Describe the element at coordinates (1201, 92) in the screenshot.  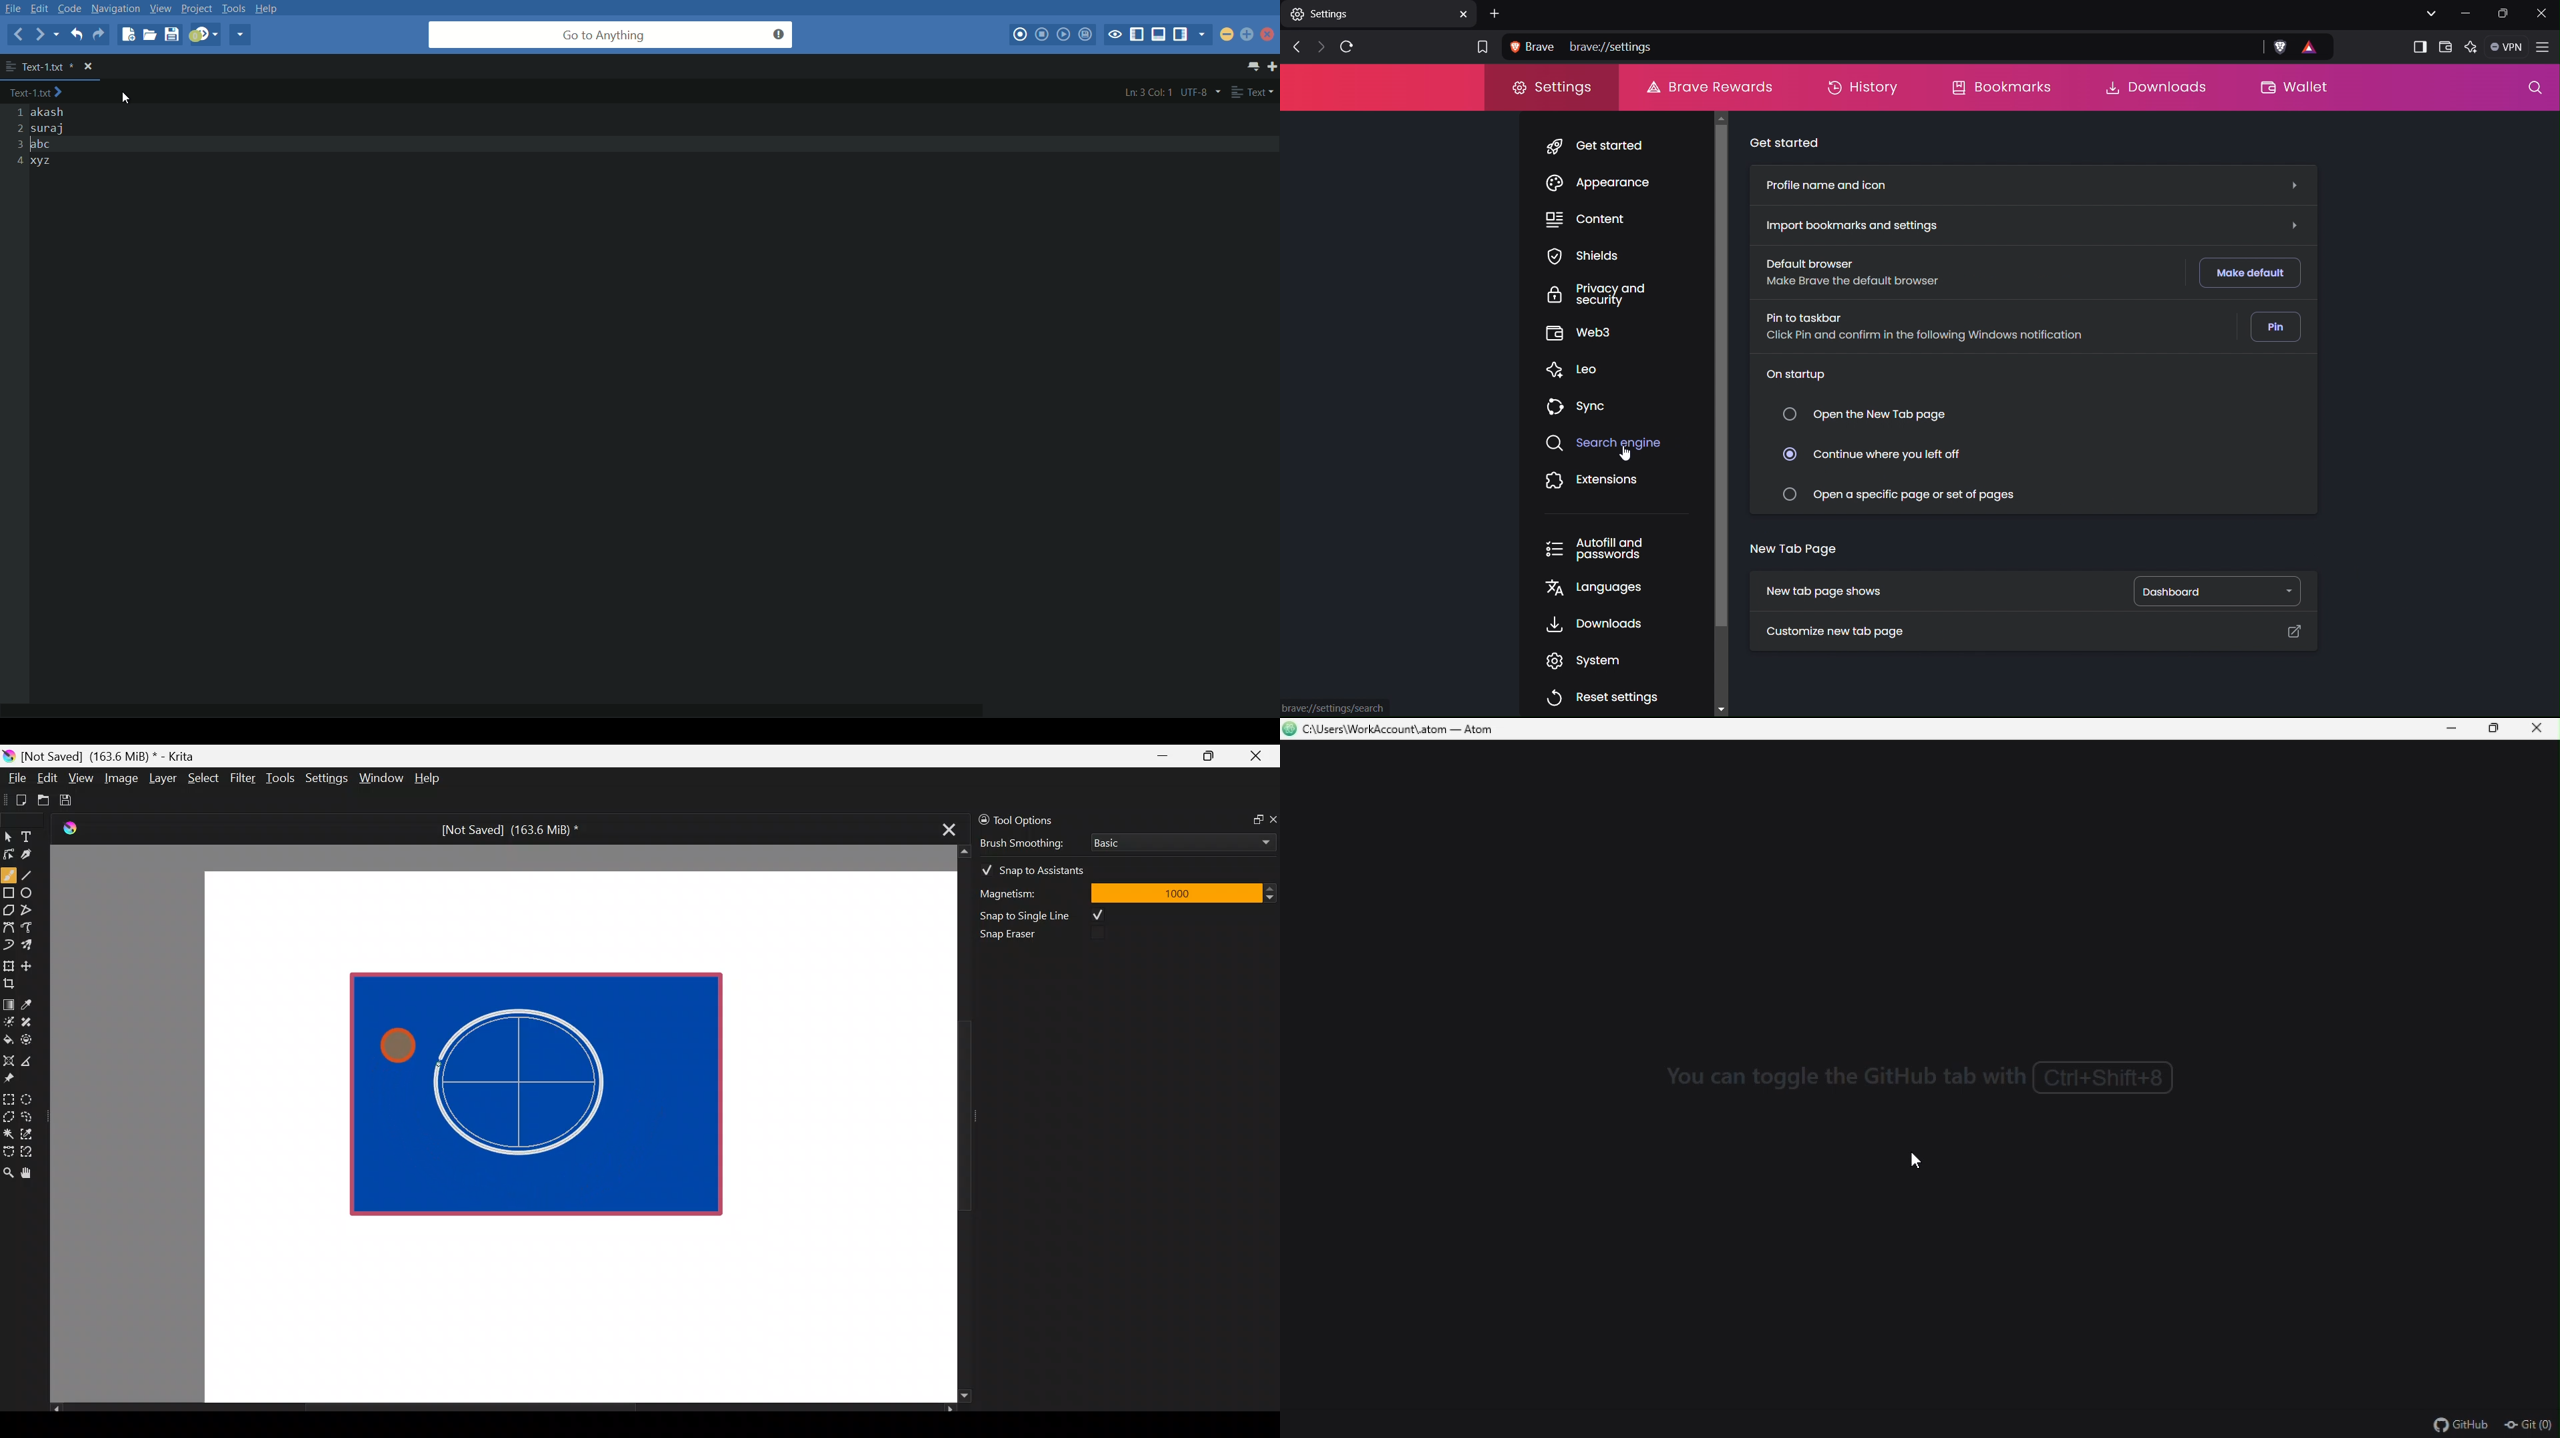
I see `utf-8` at that location.